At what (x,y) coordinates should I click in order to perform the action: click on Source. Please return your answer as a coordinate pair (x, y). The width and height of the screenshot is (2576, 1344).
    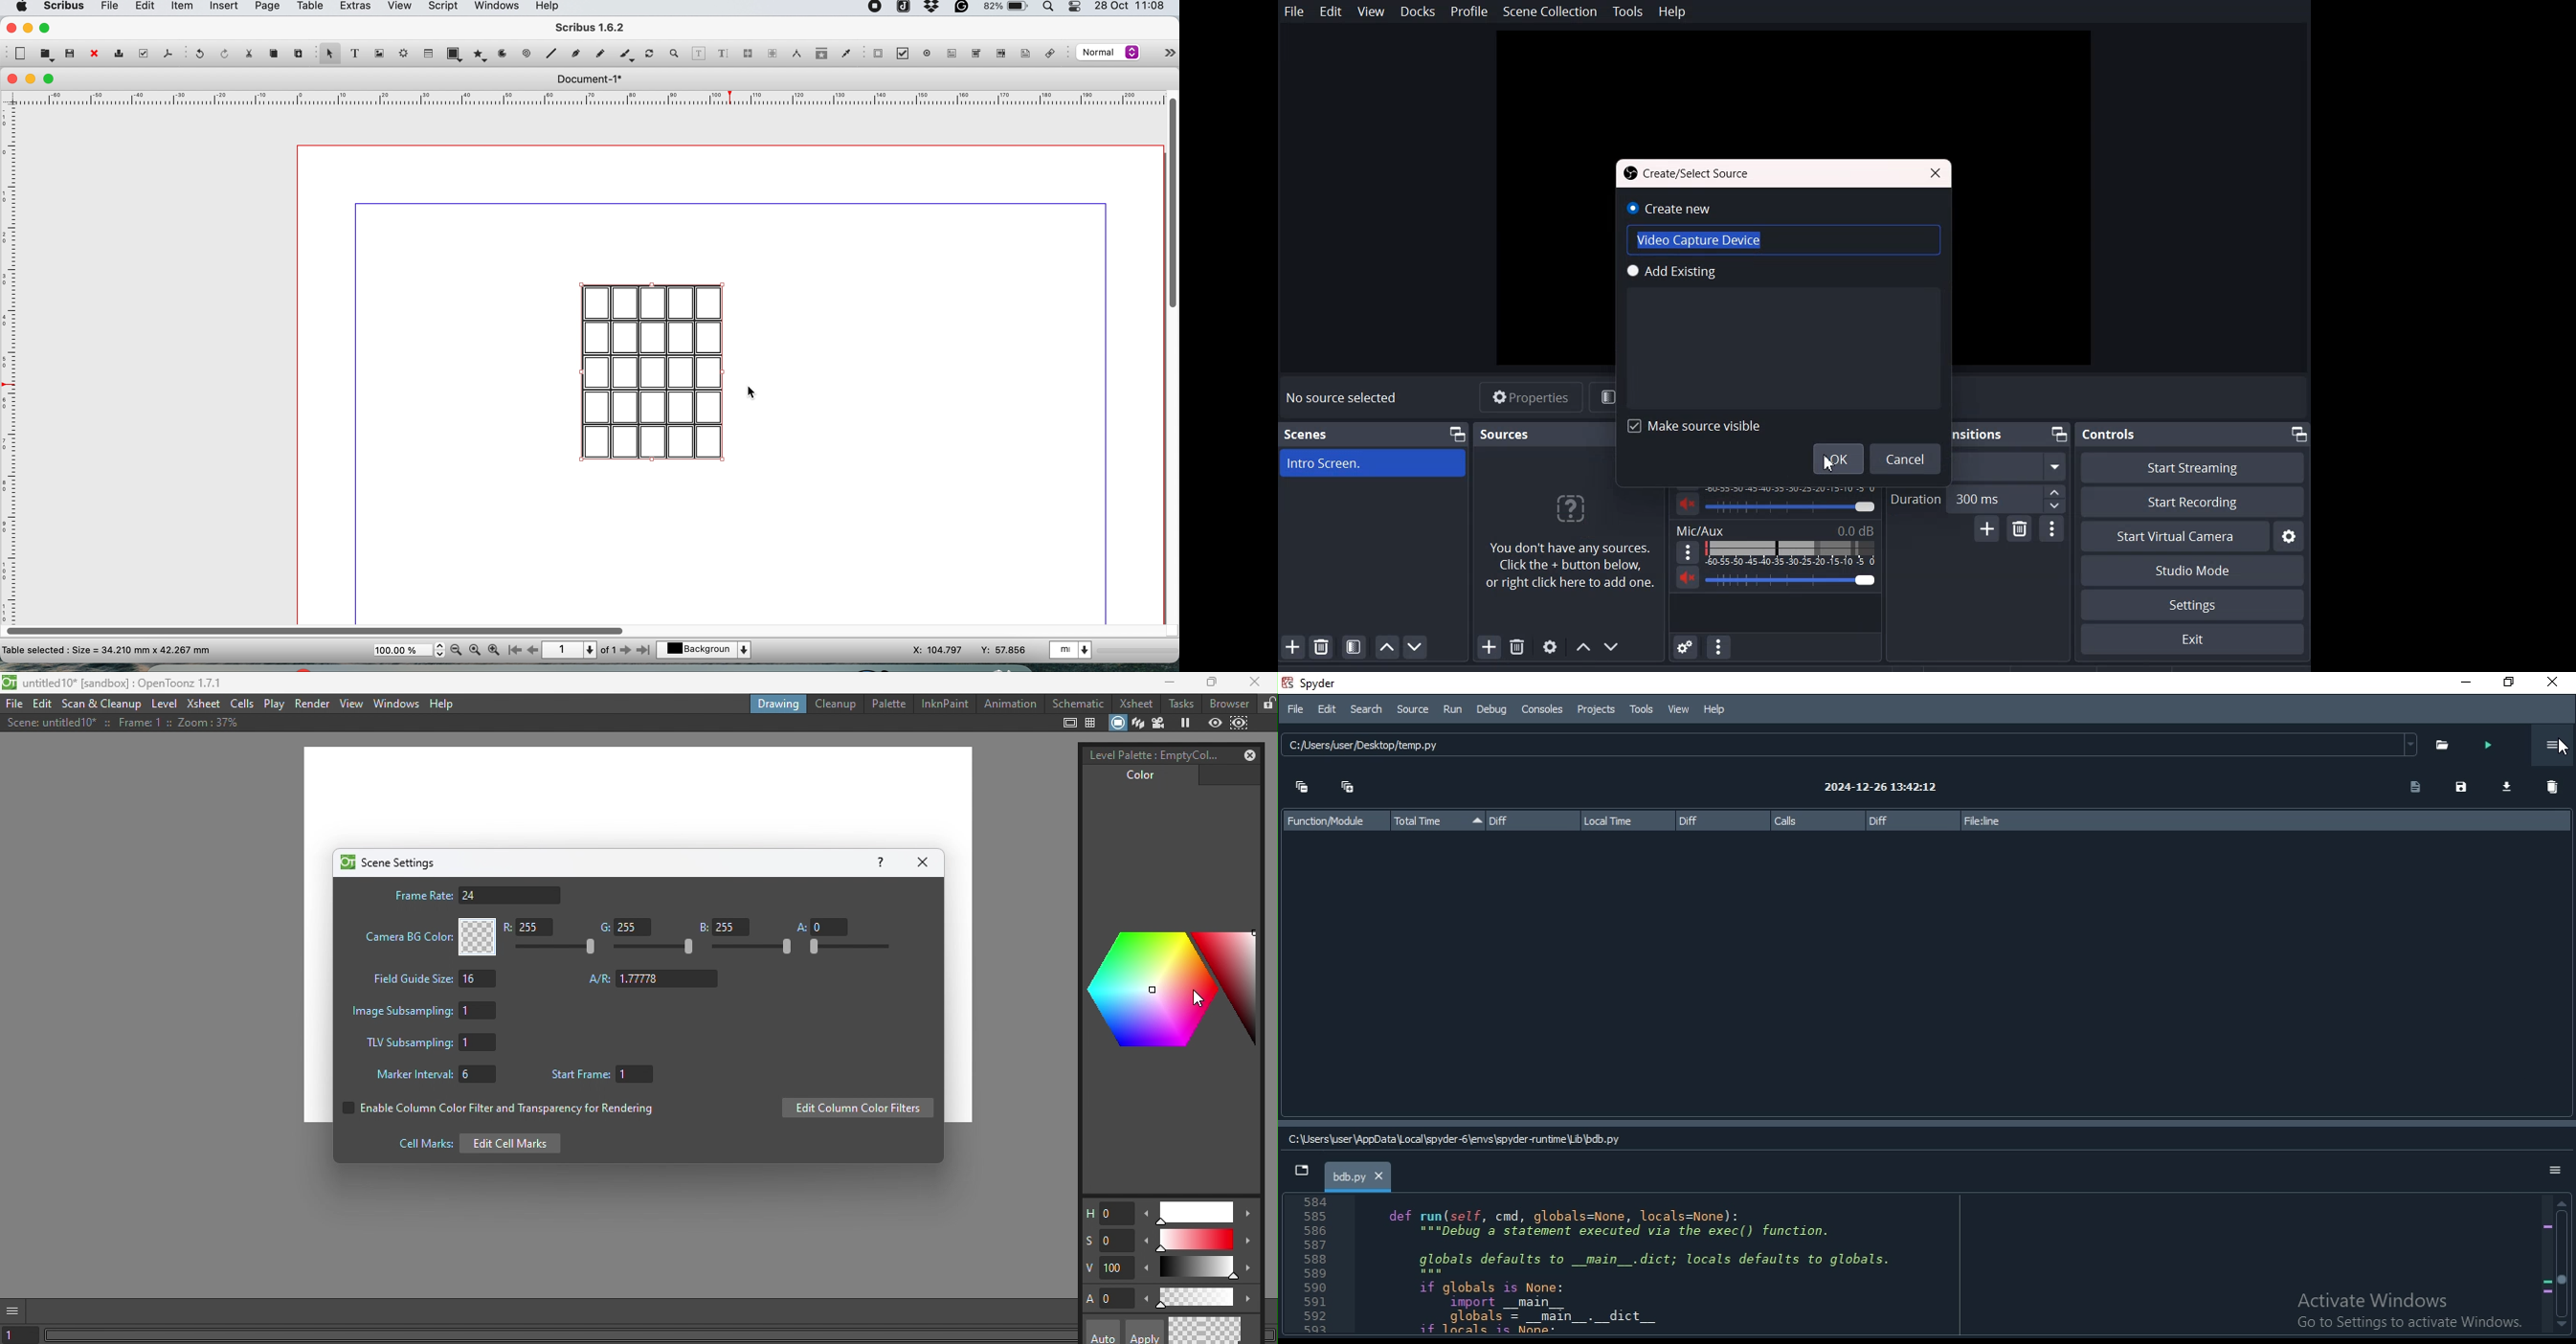
    Looking at the image, I should click on (1505, 434).